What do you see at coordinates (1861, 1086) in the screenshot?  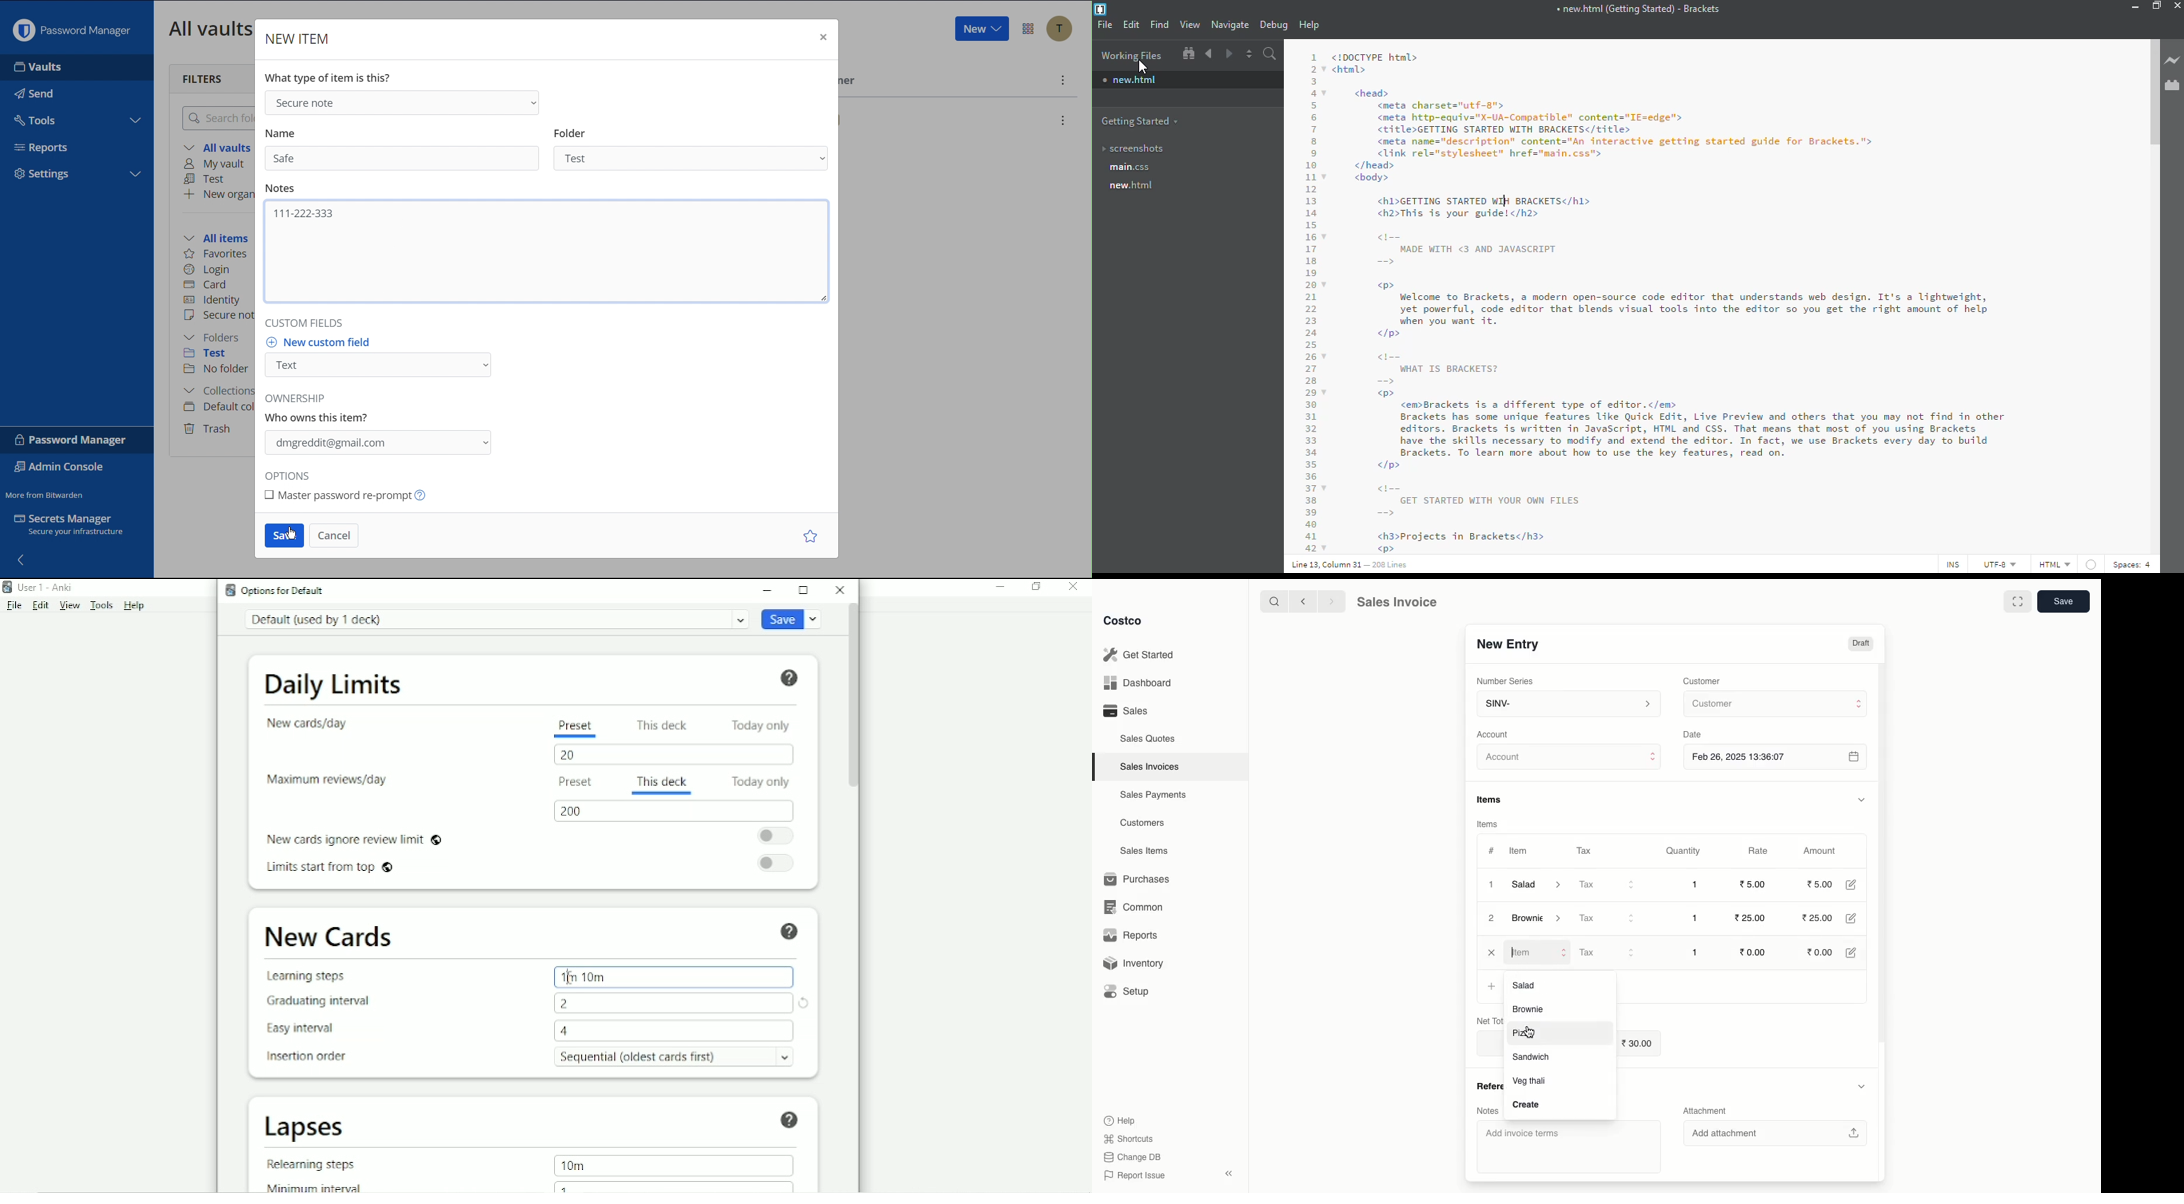 I see `Hide` at bounding box center [1861, 1086].